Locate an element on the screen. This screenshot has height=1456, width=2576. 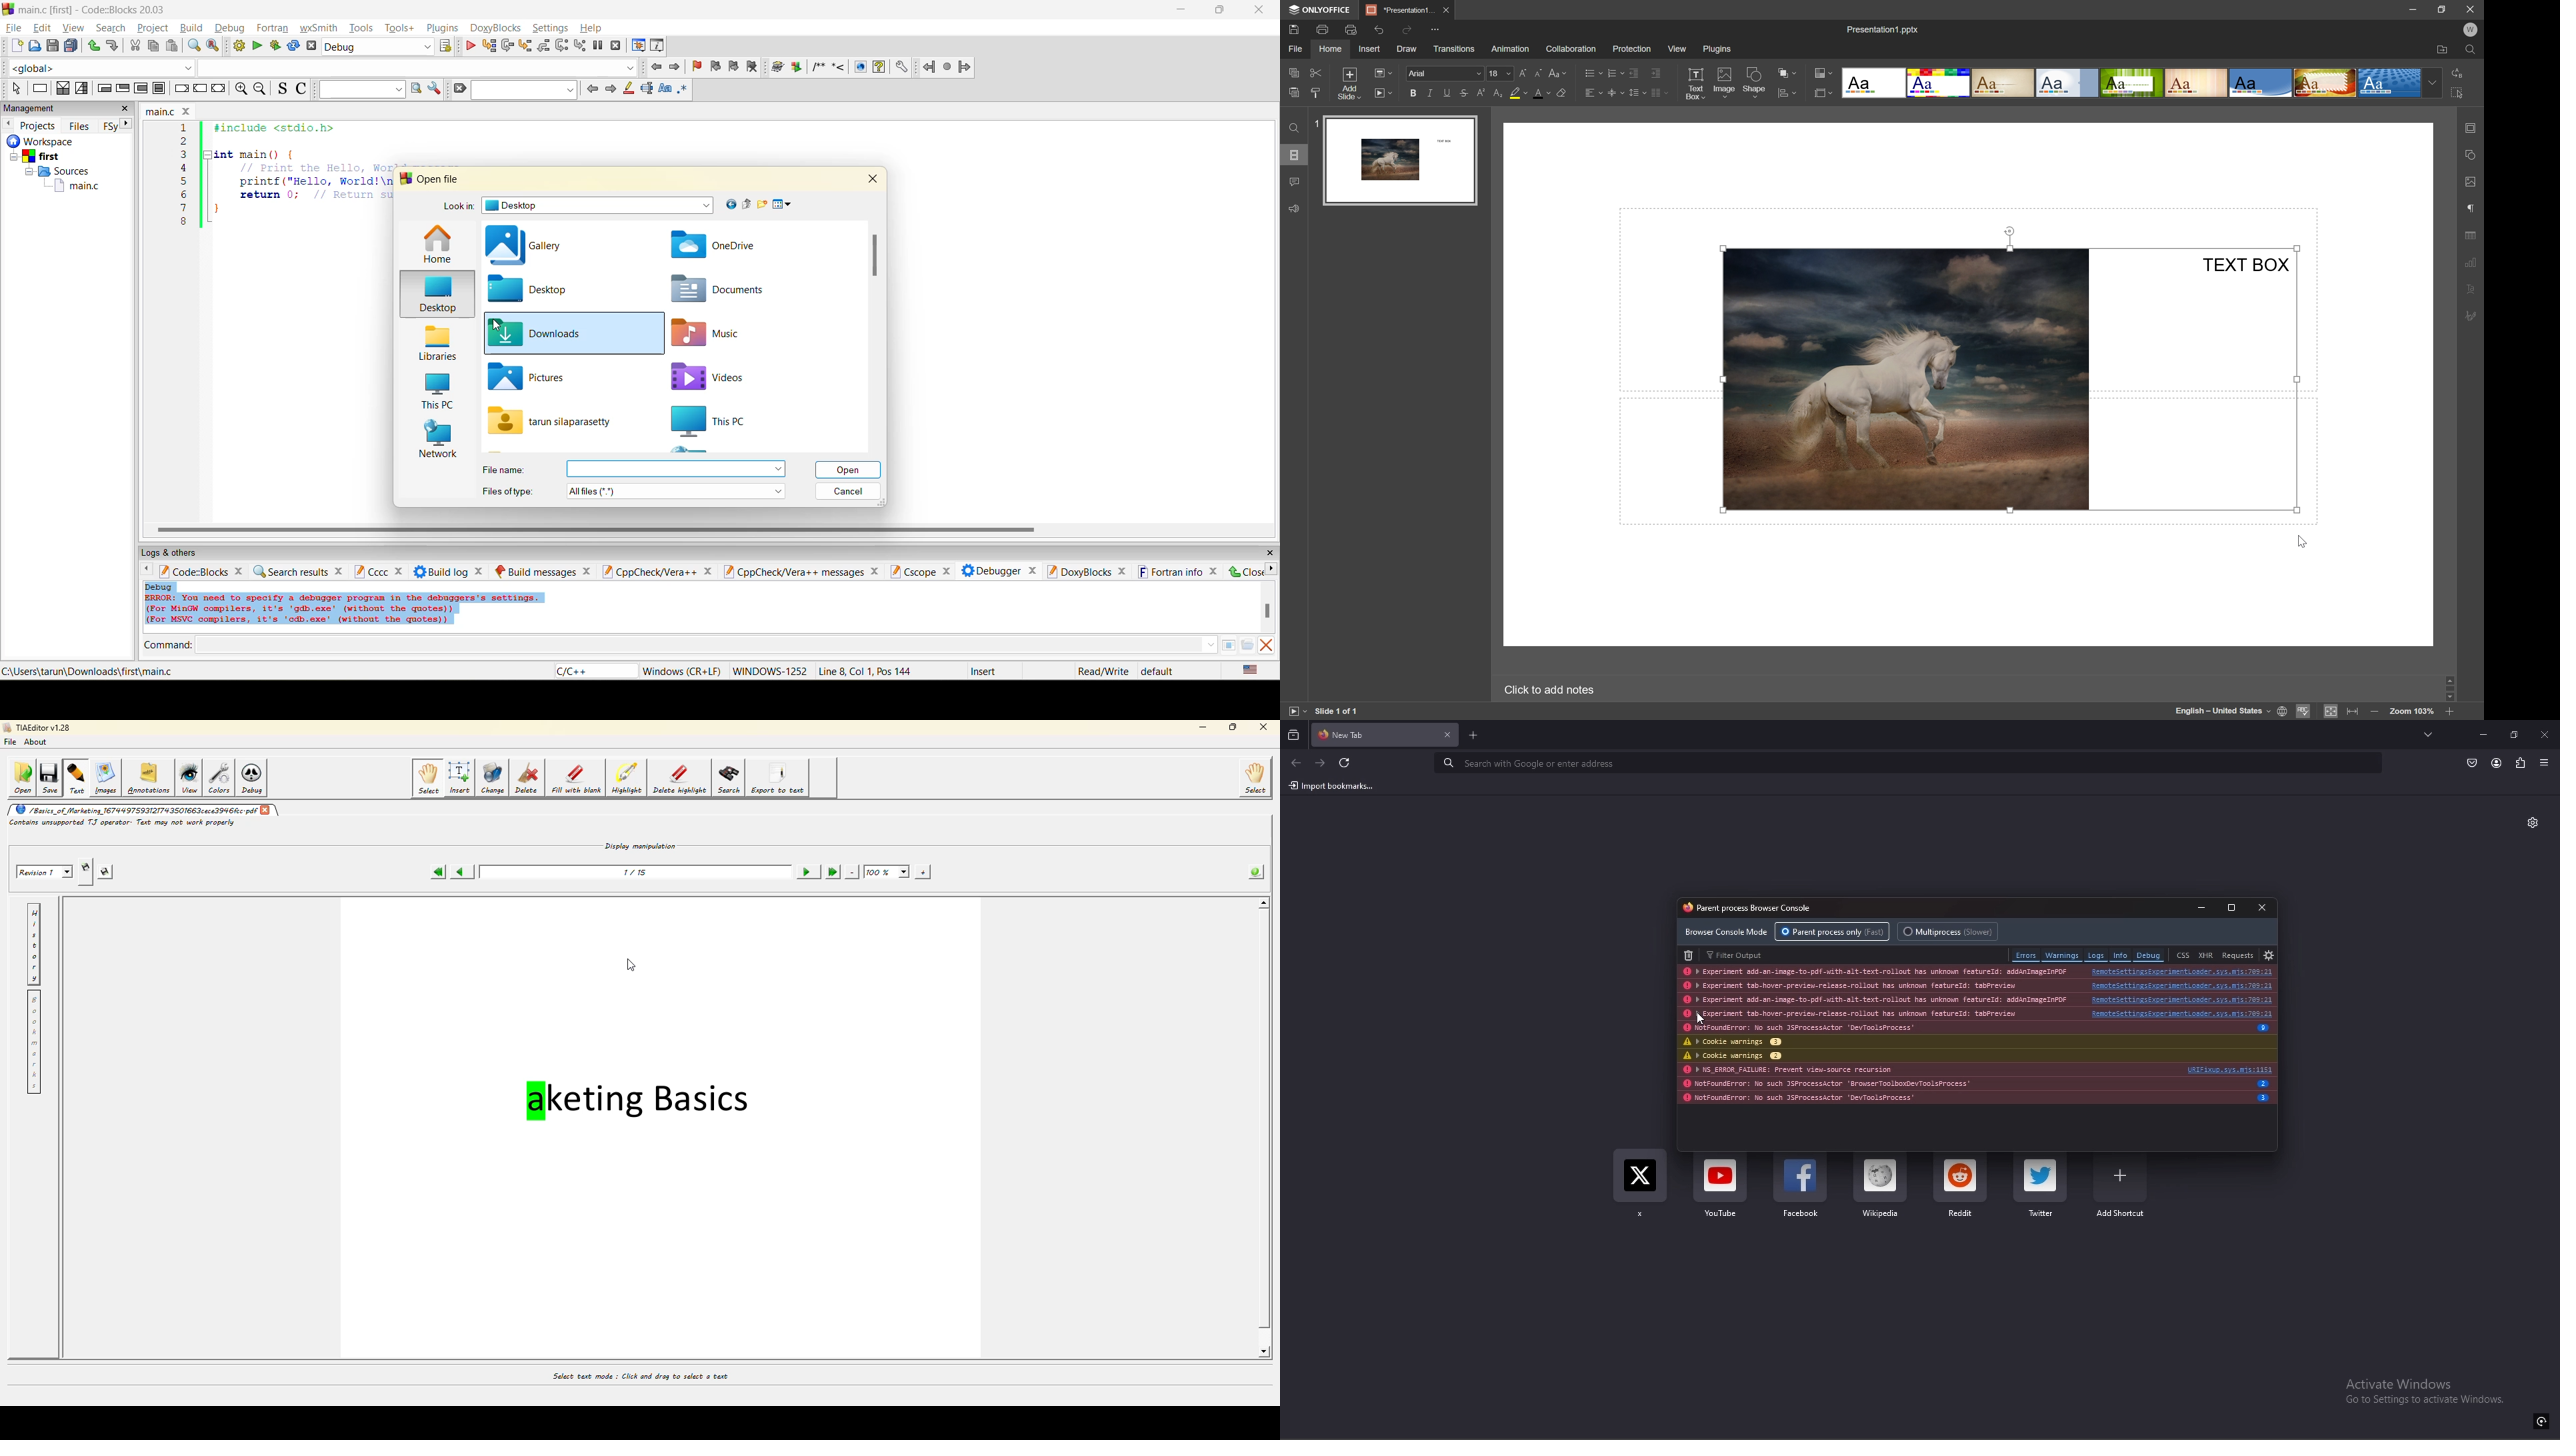
step into instruction is located at coordinates (579, 46).